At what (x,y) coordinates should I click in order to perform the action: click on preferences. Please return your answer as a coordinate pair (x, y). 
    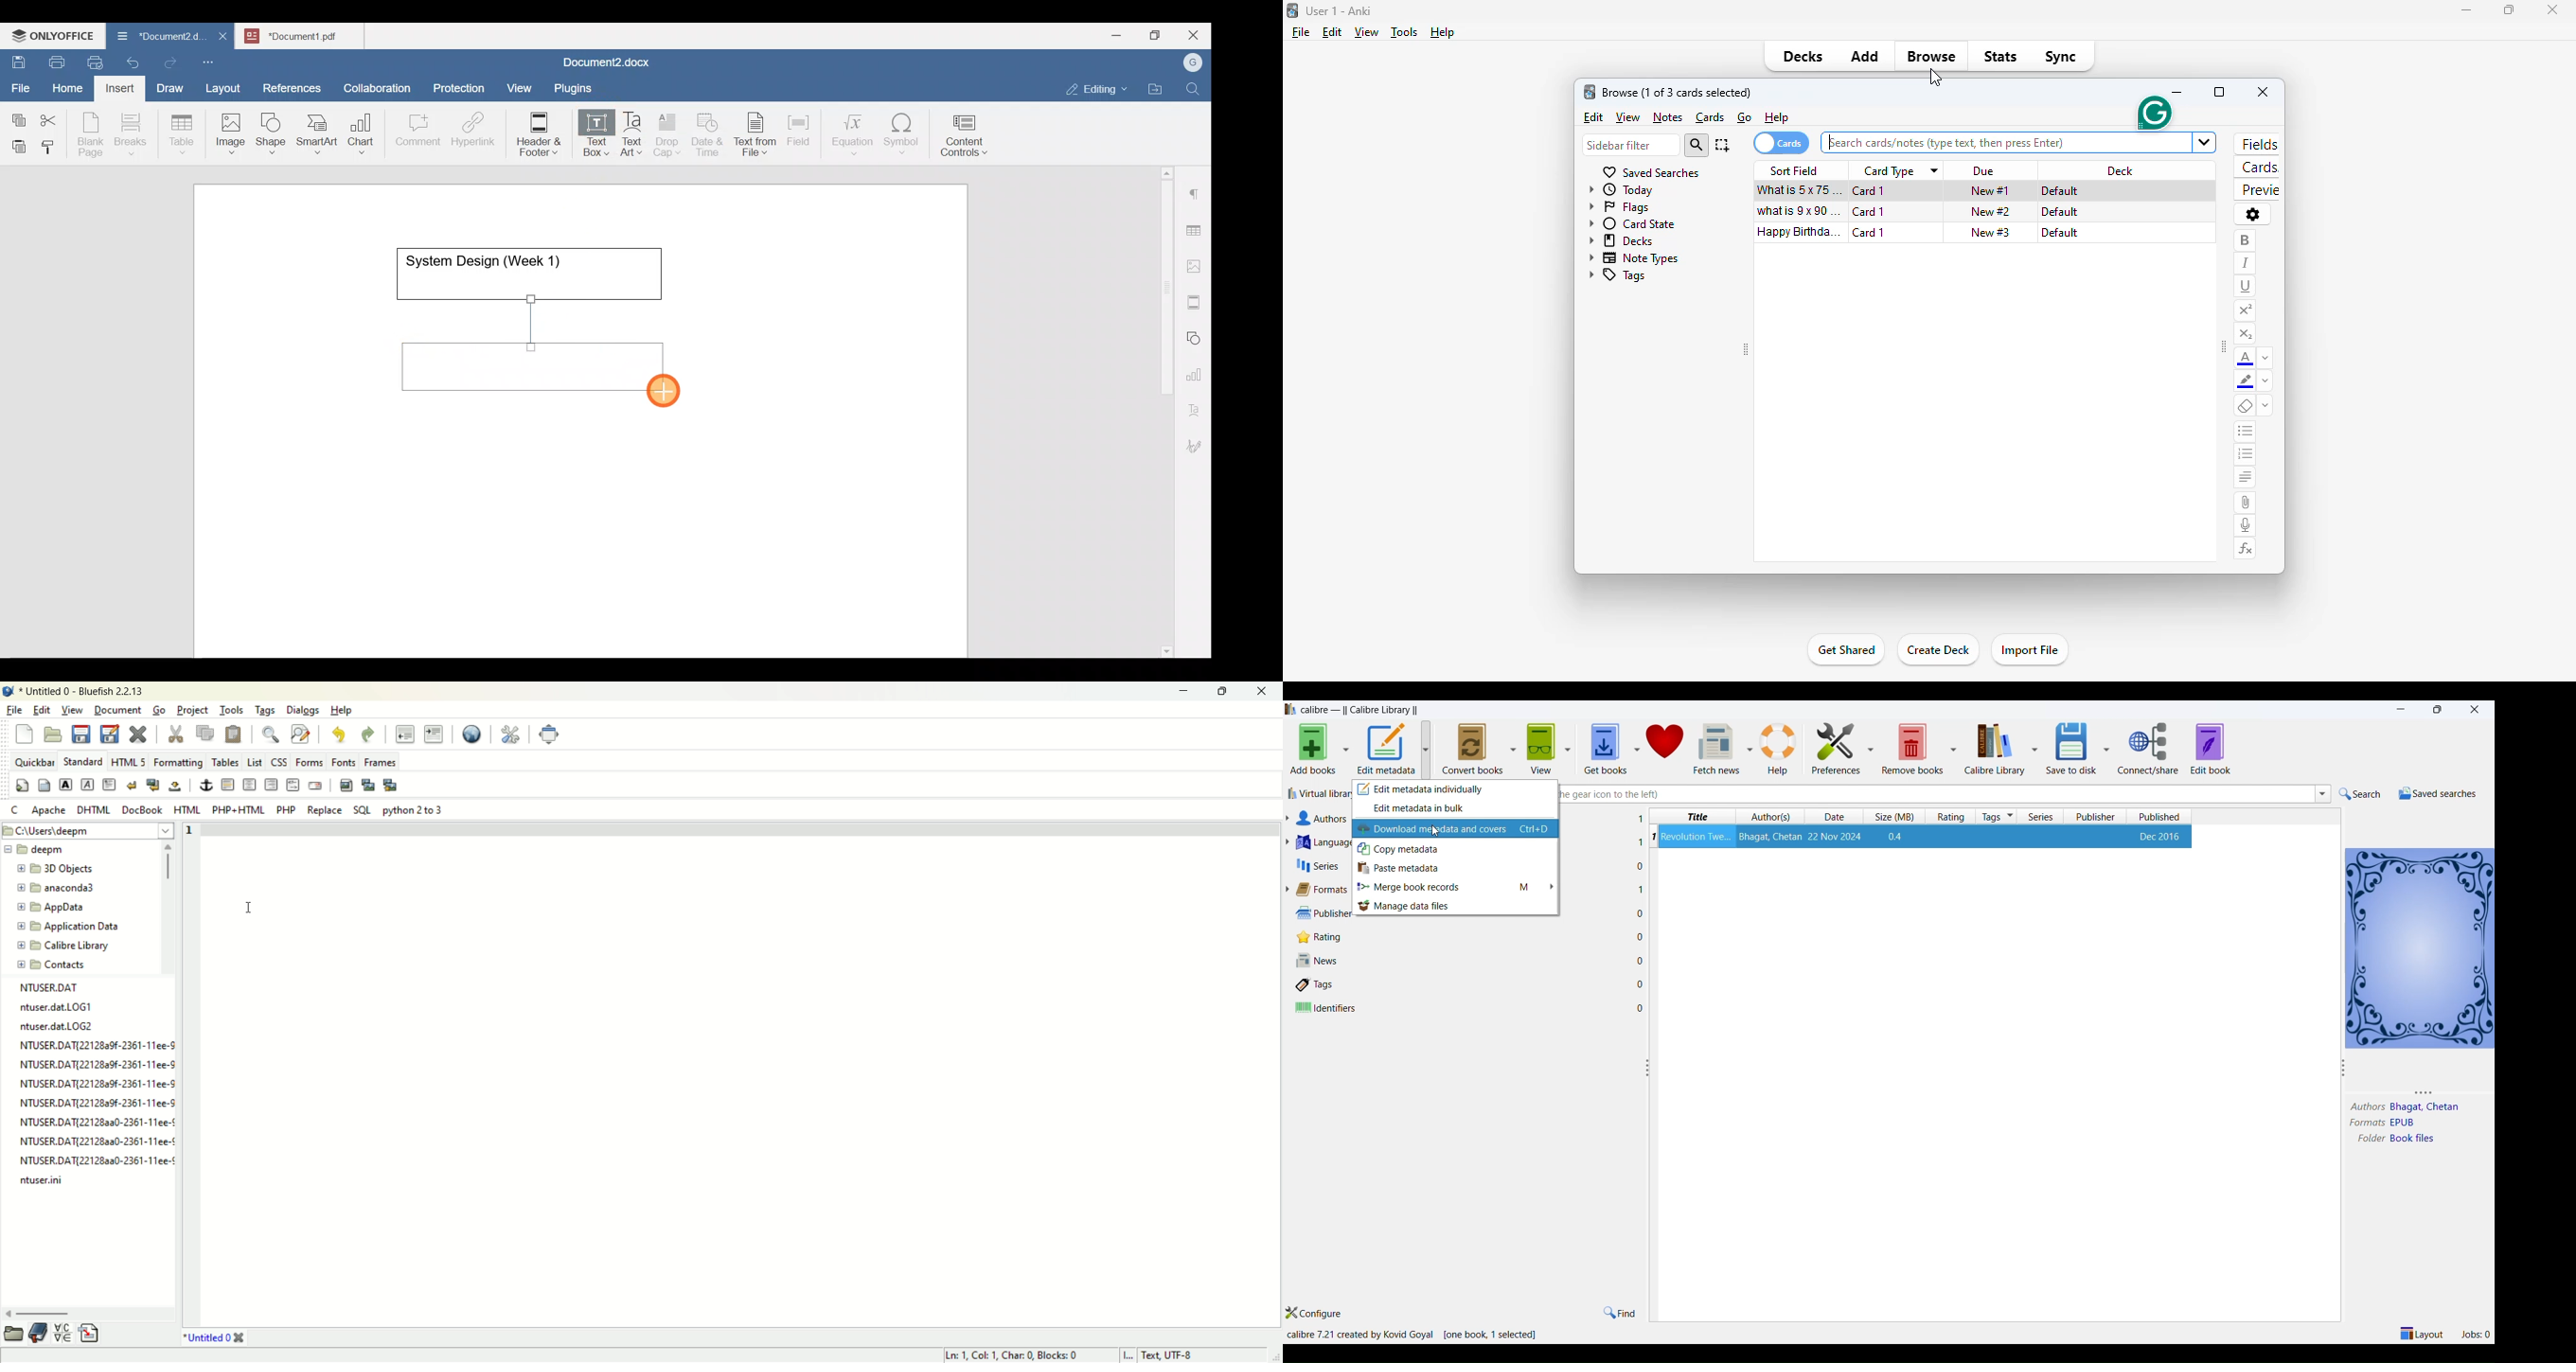
    Looking at the image, I should click on (1833, 743).